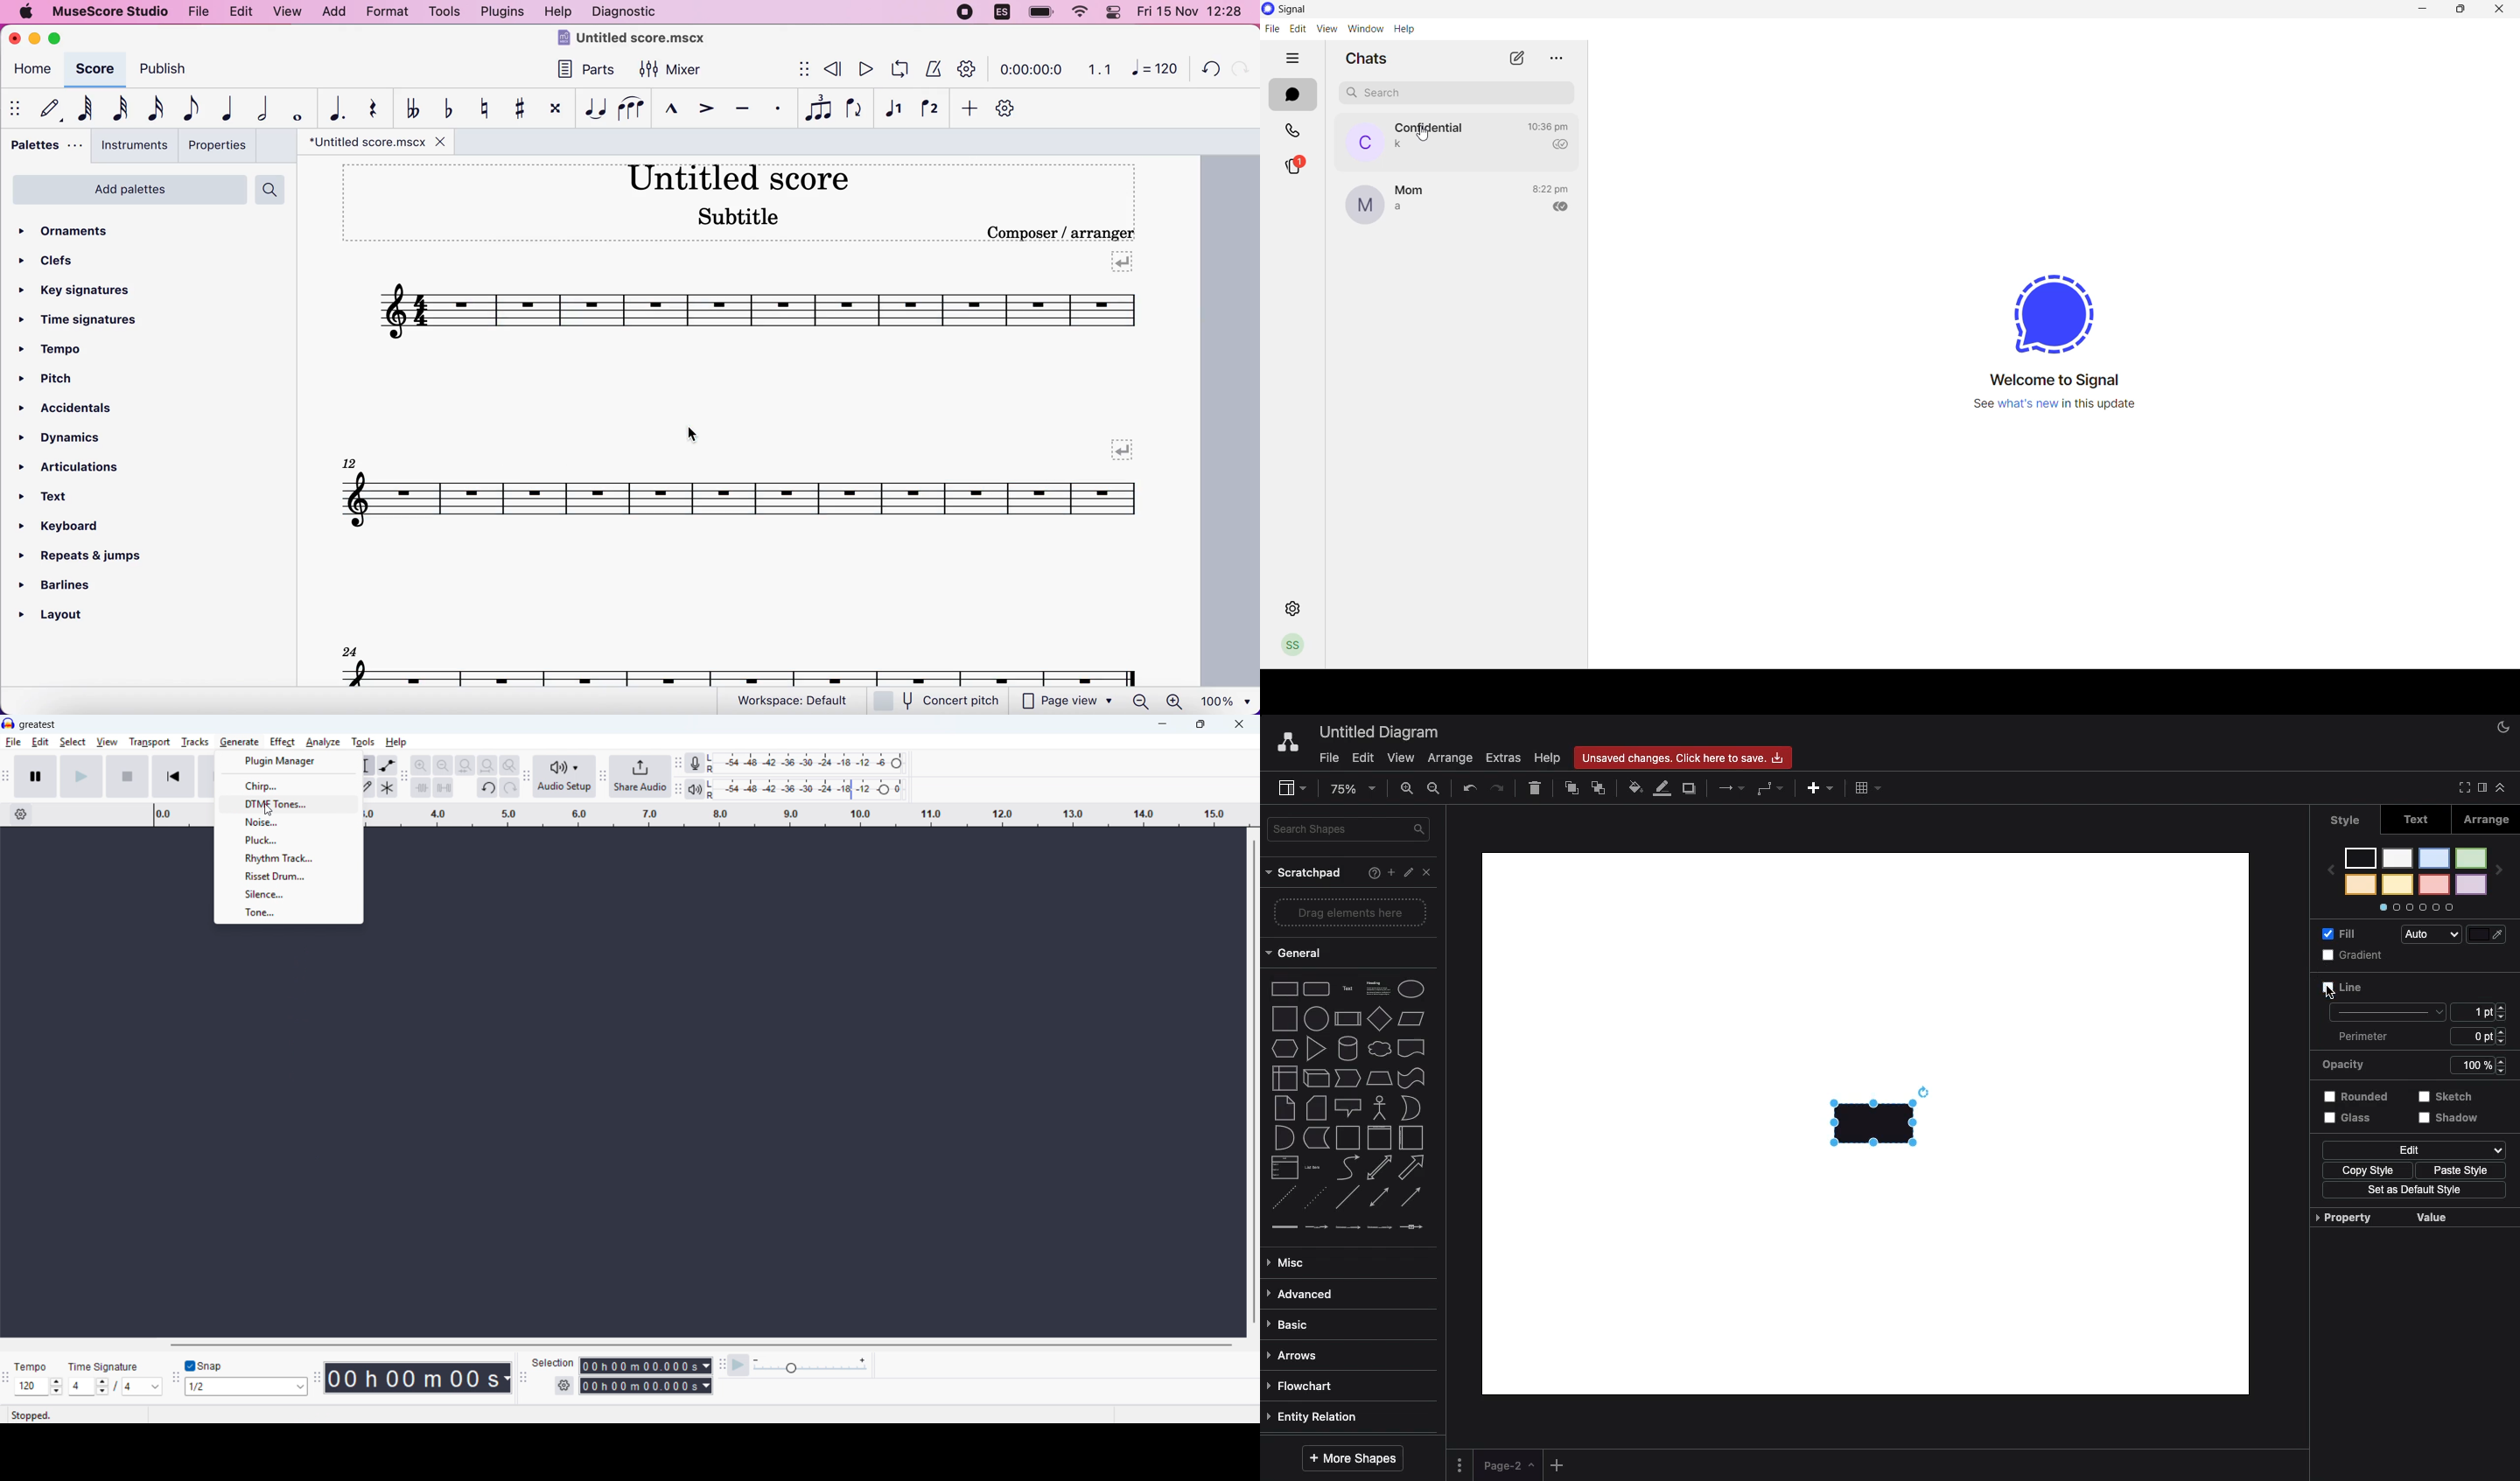  I want to click on container, so click(1348, 1136).